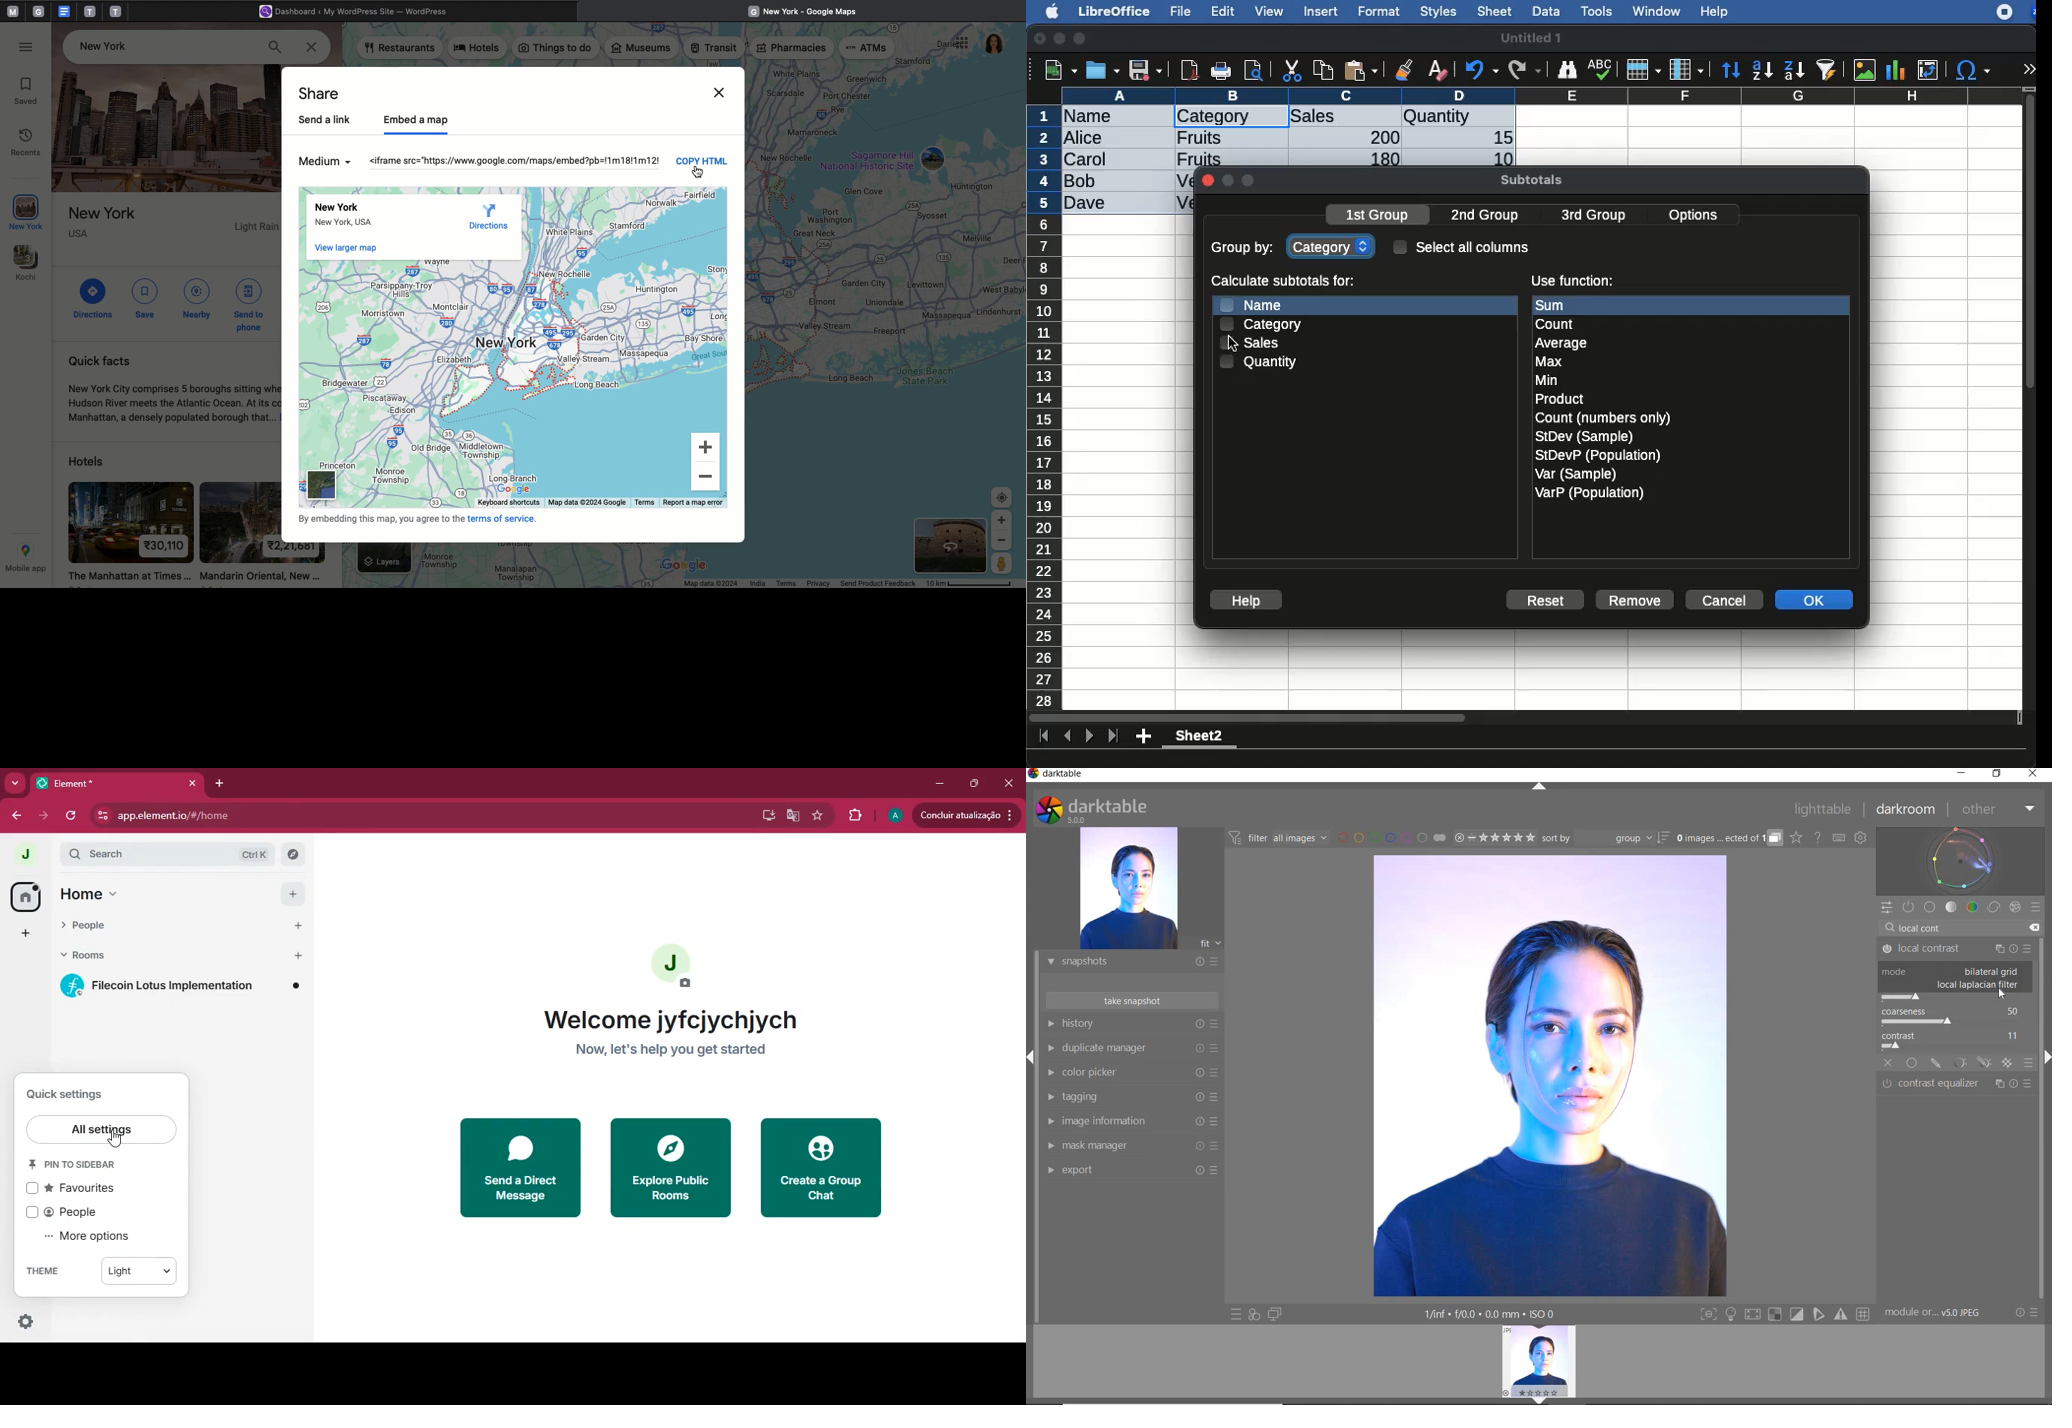  I want to click on profile picture, so click(24, 852).